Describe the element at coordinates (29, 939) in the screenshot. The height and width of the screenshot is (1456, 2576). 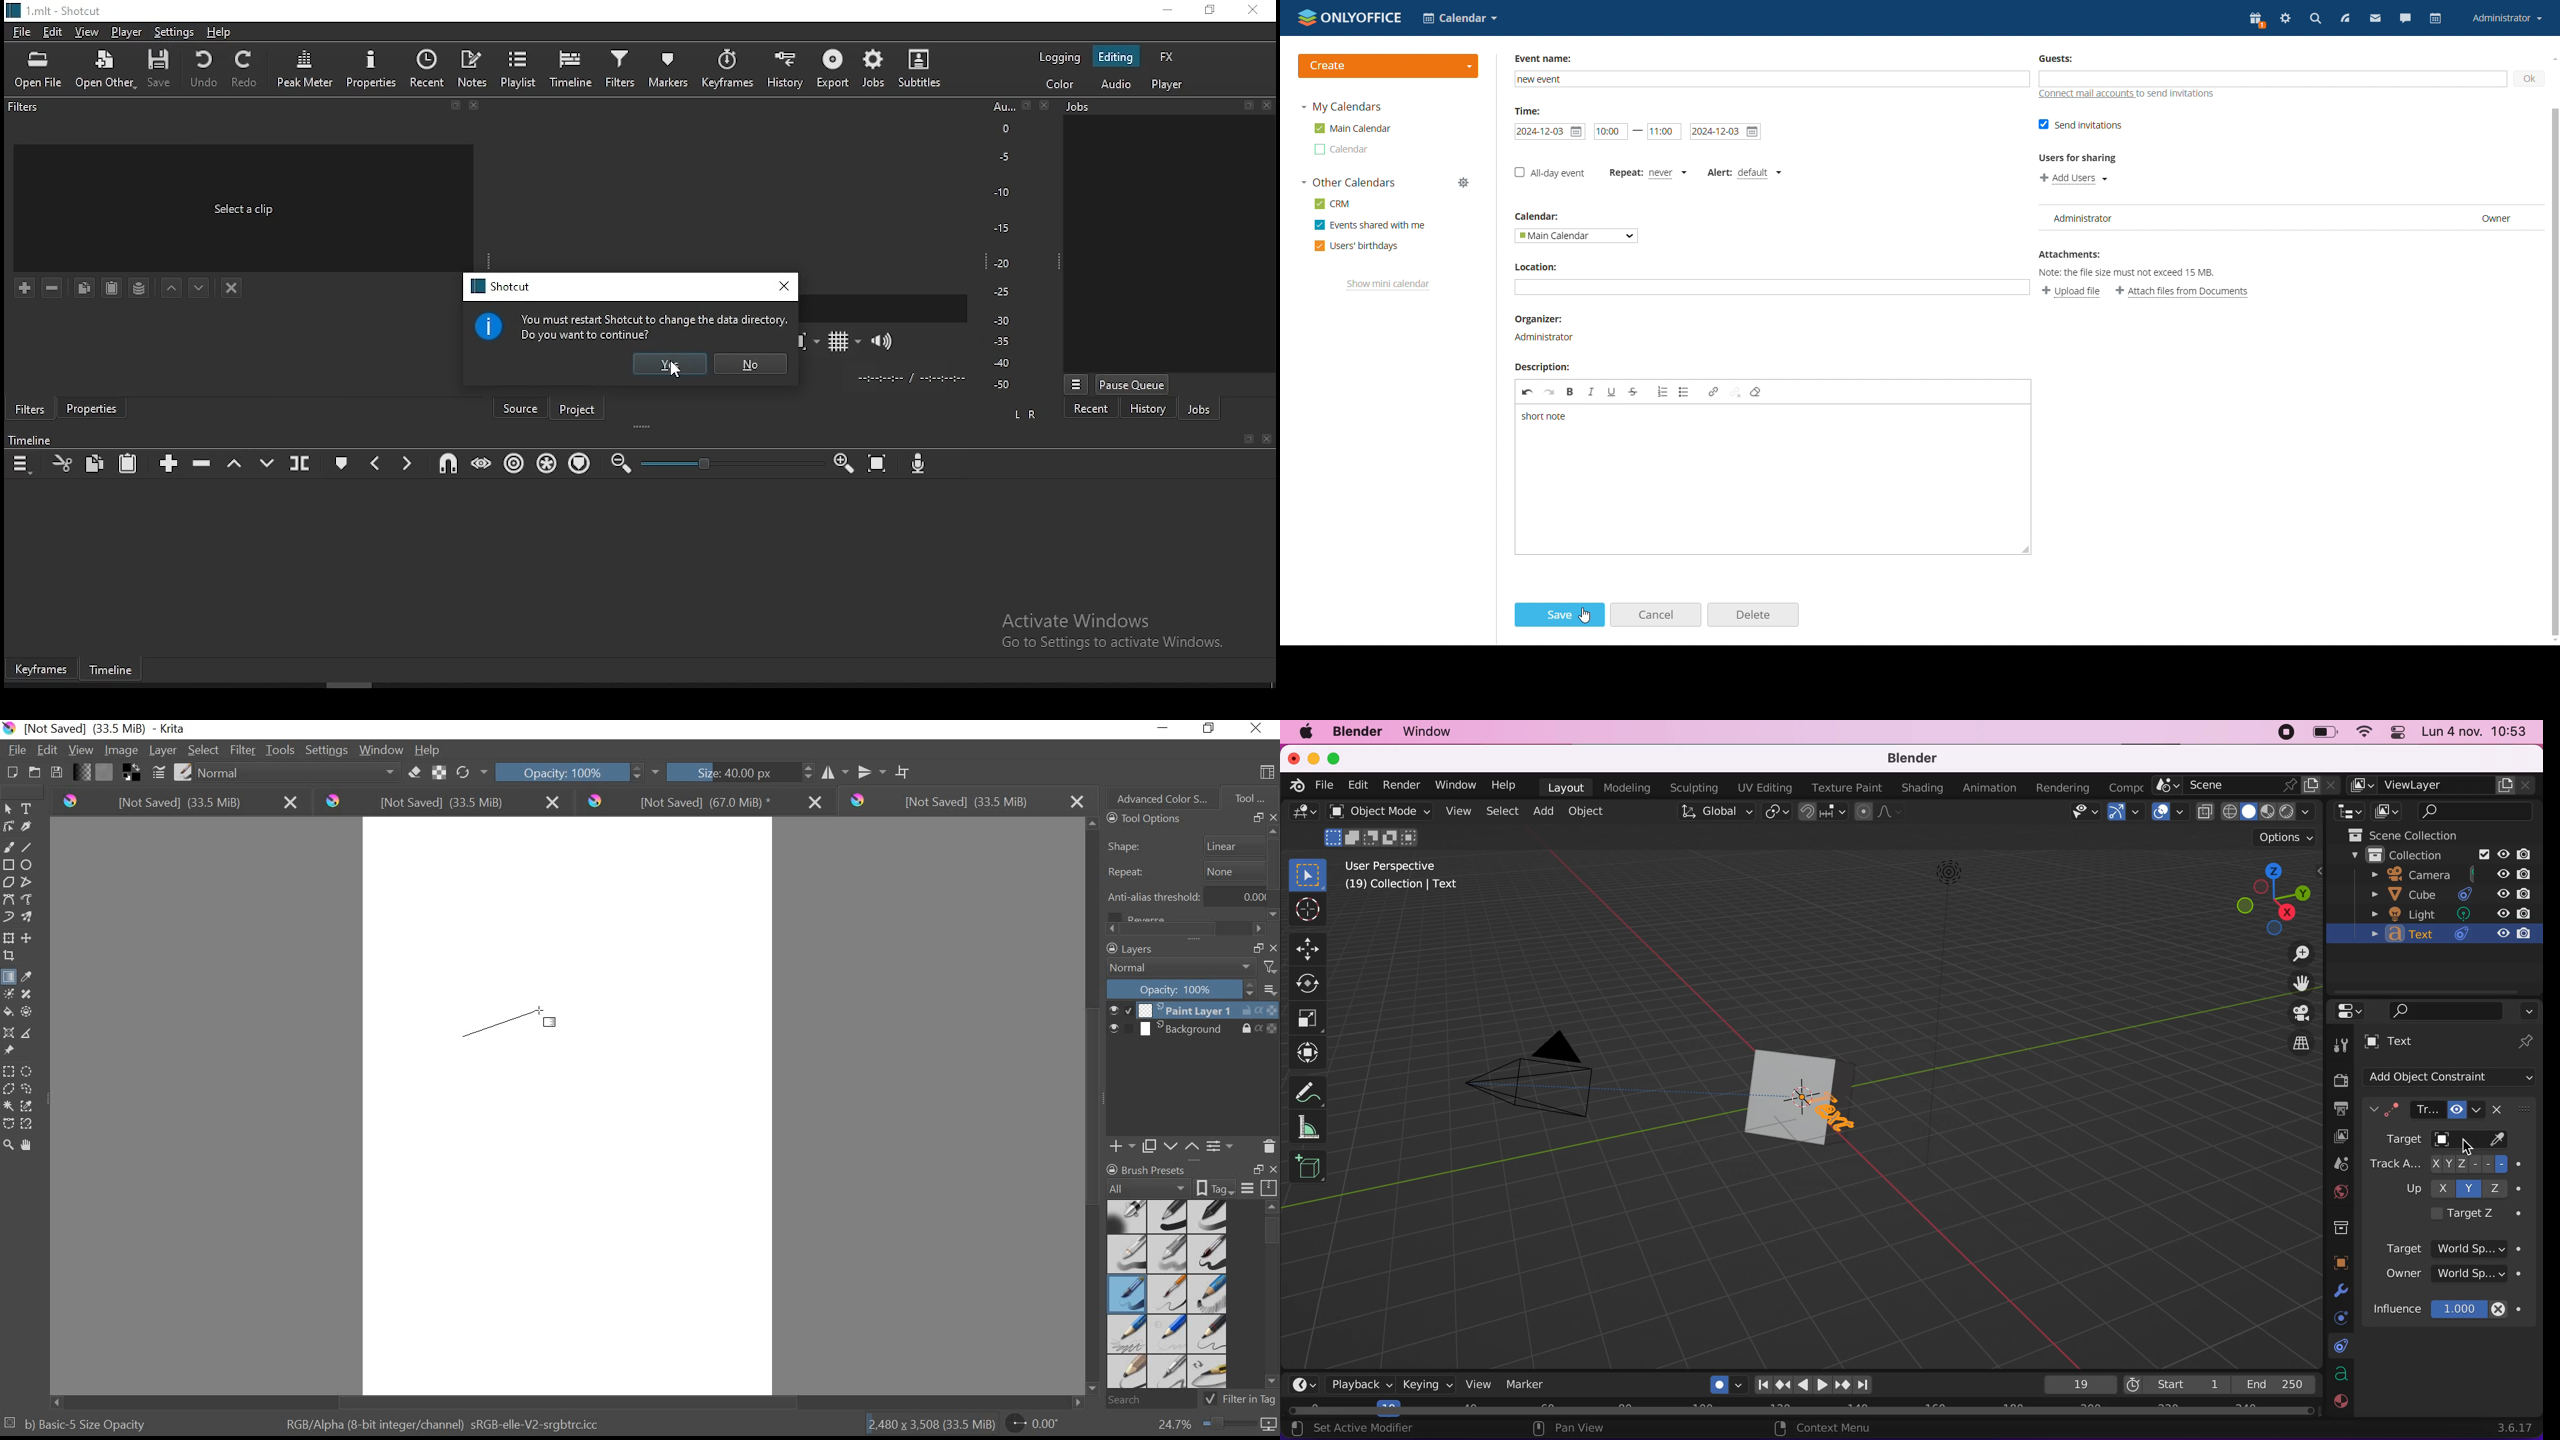
I see `move layer` at that location.